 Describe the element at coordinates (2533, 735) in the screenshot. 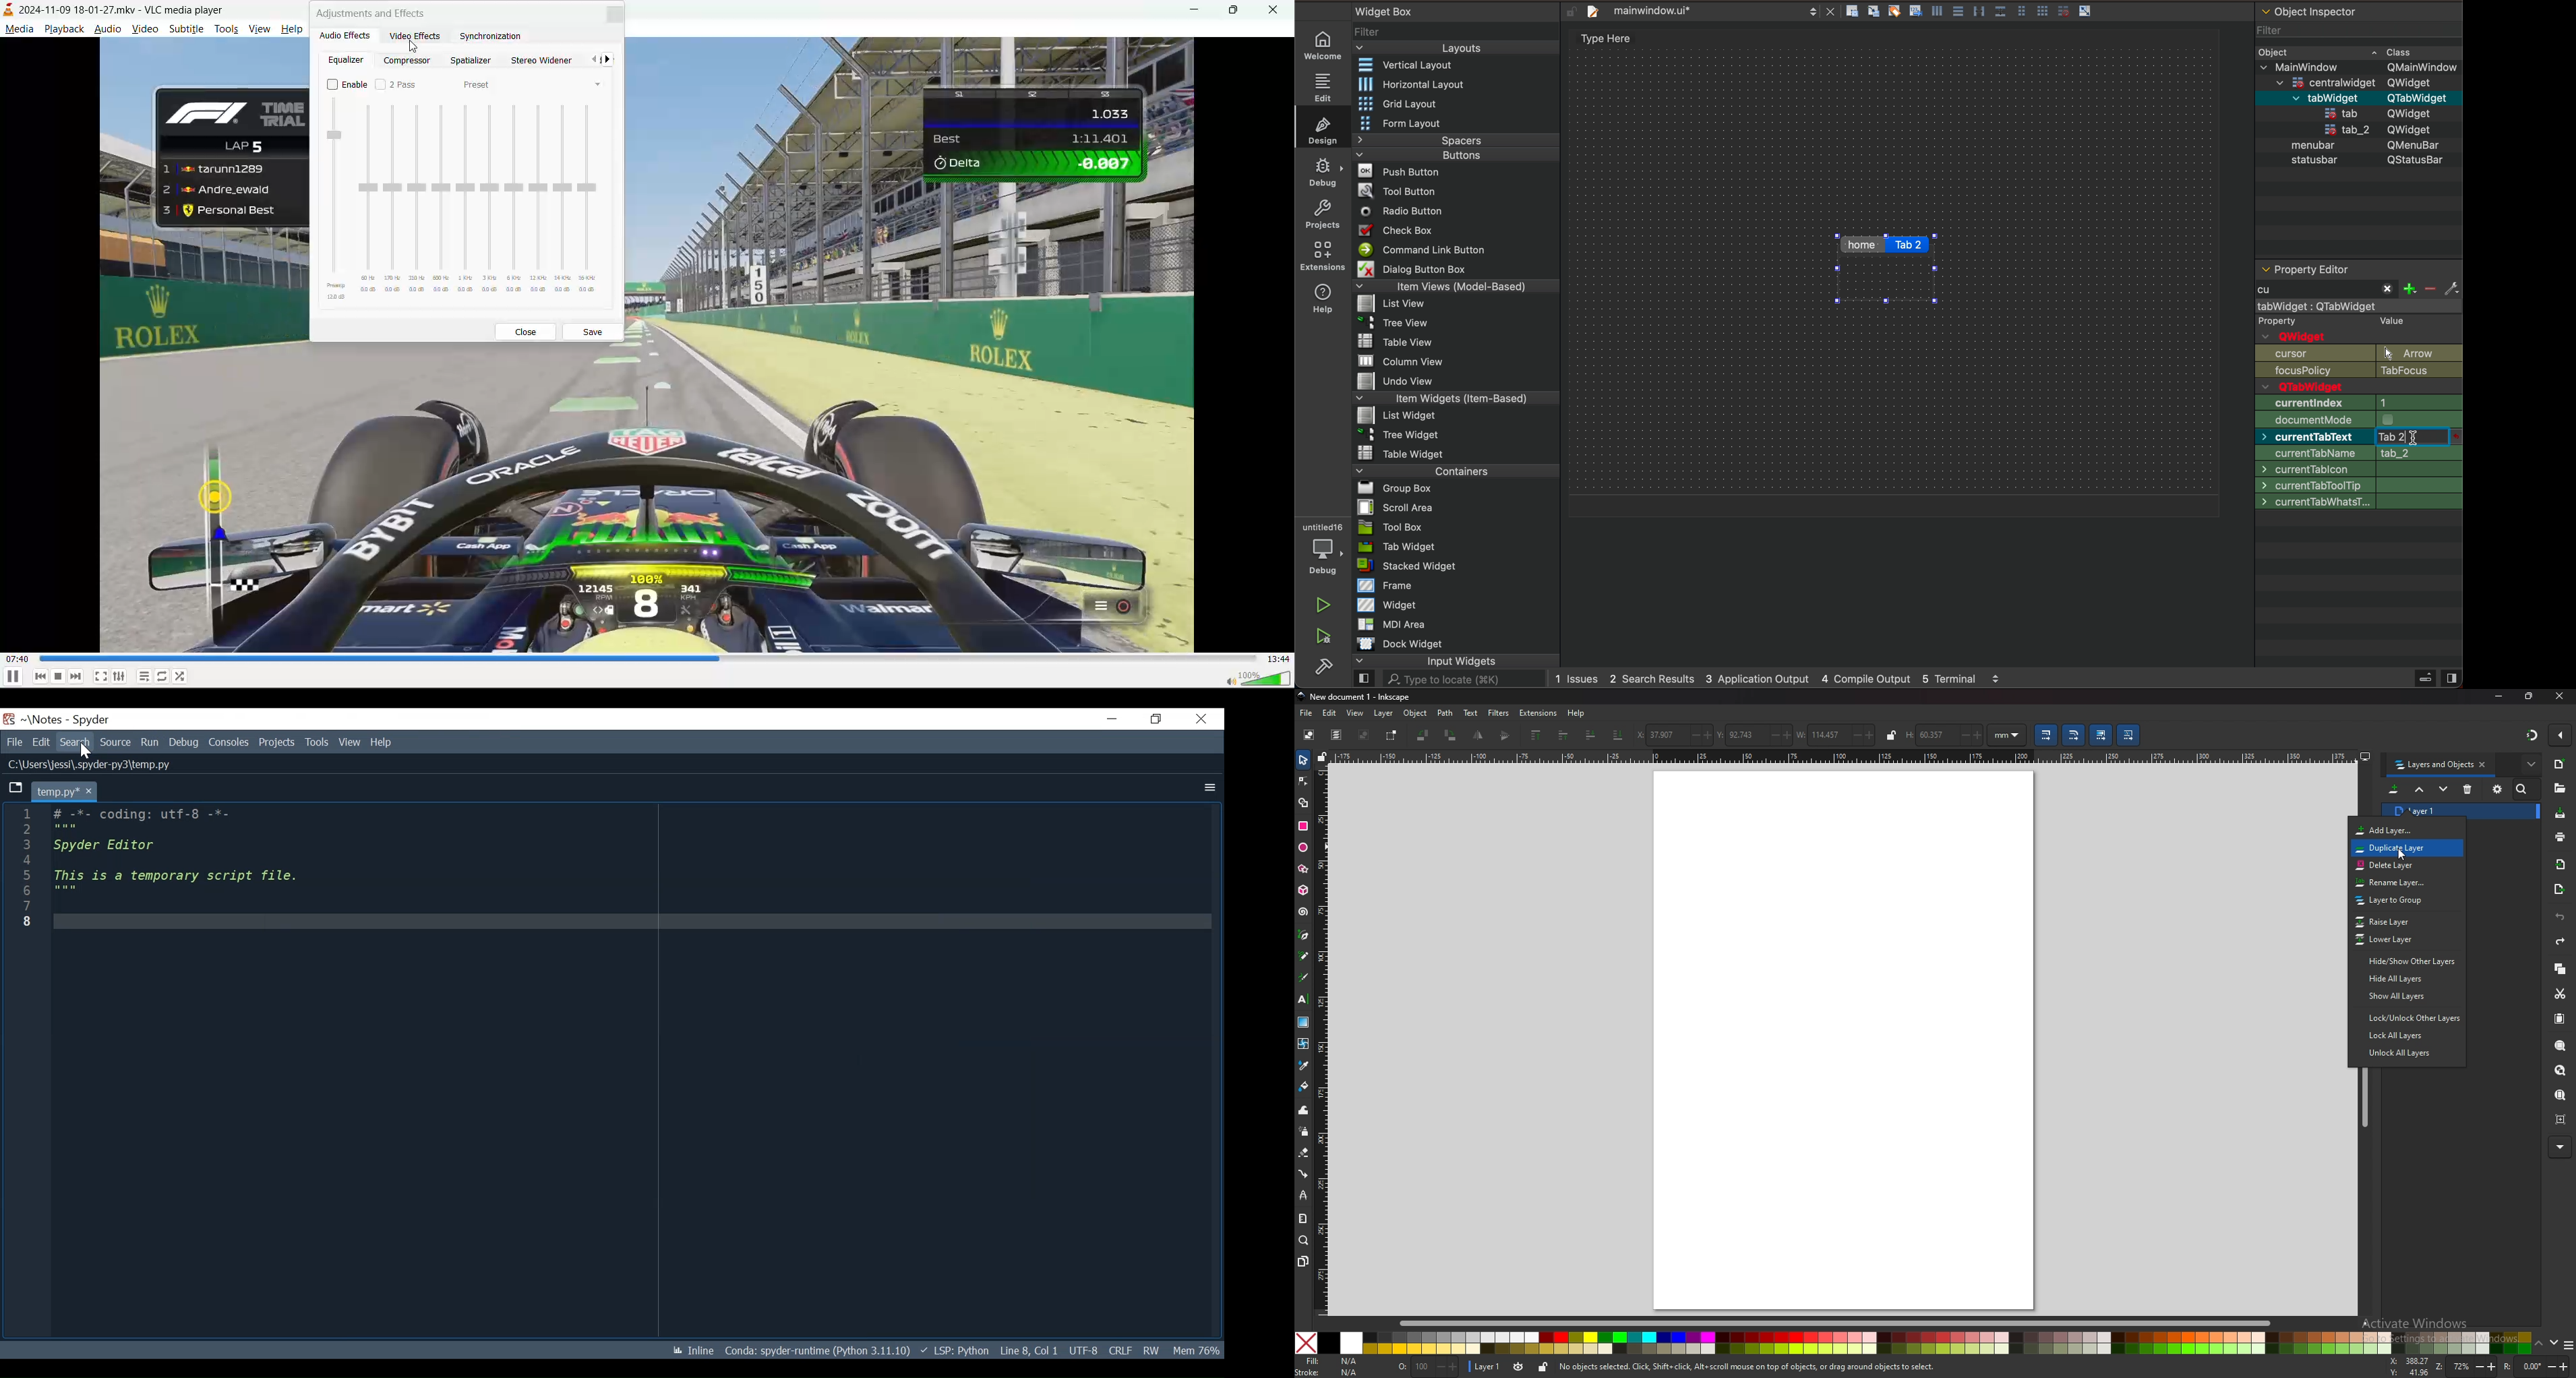

I see `snapping` at that location.